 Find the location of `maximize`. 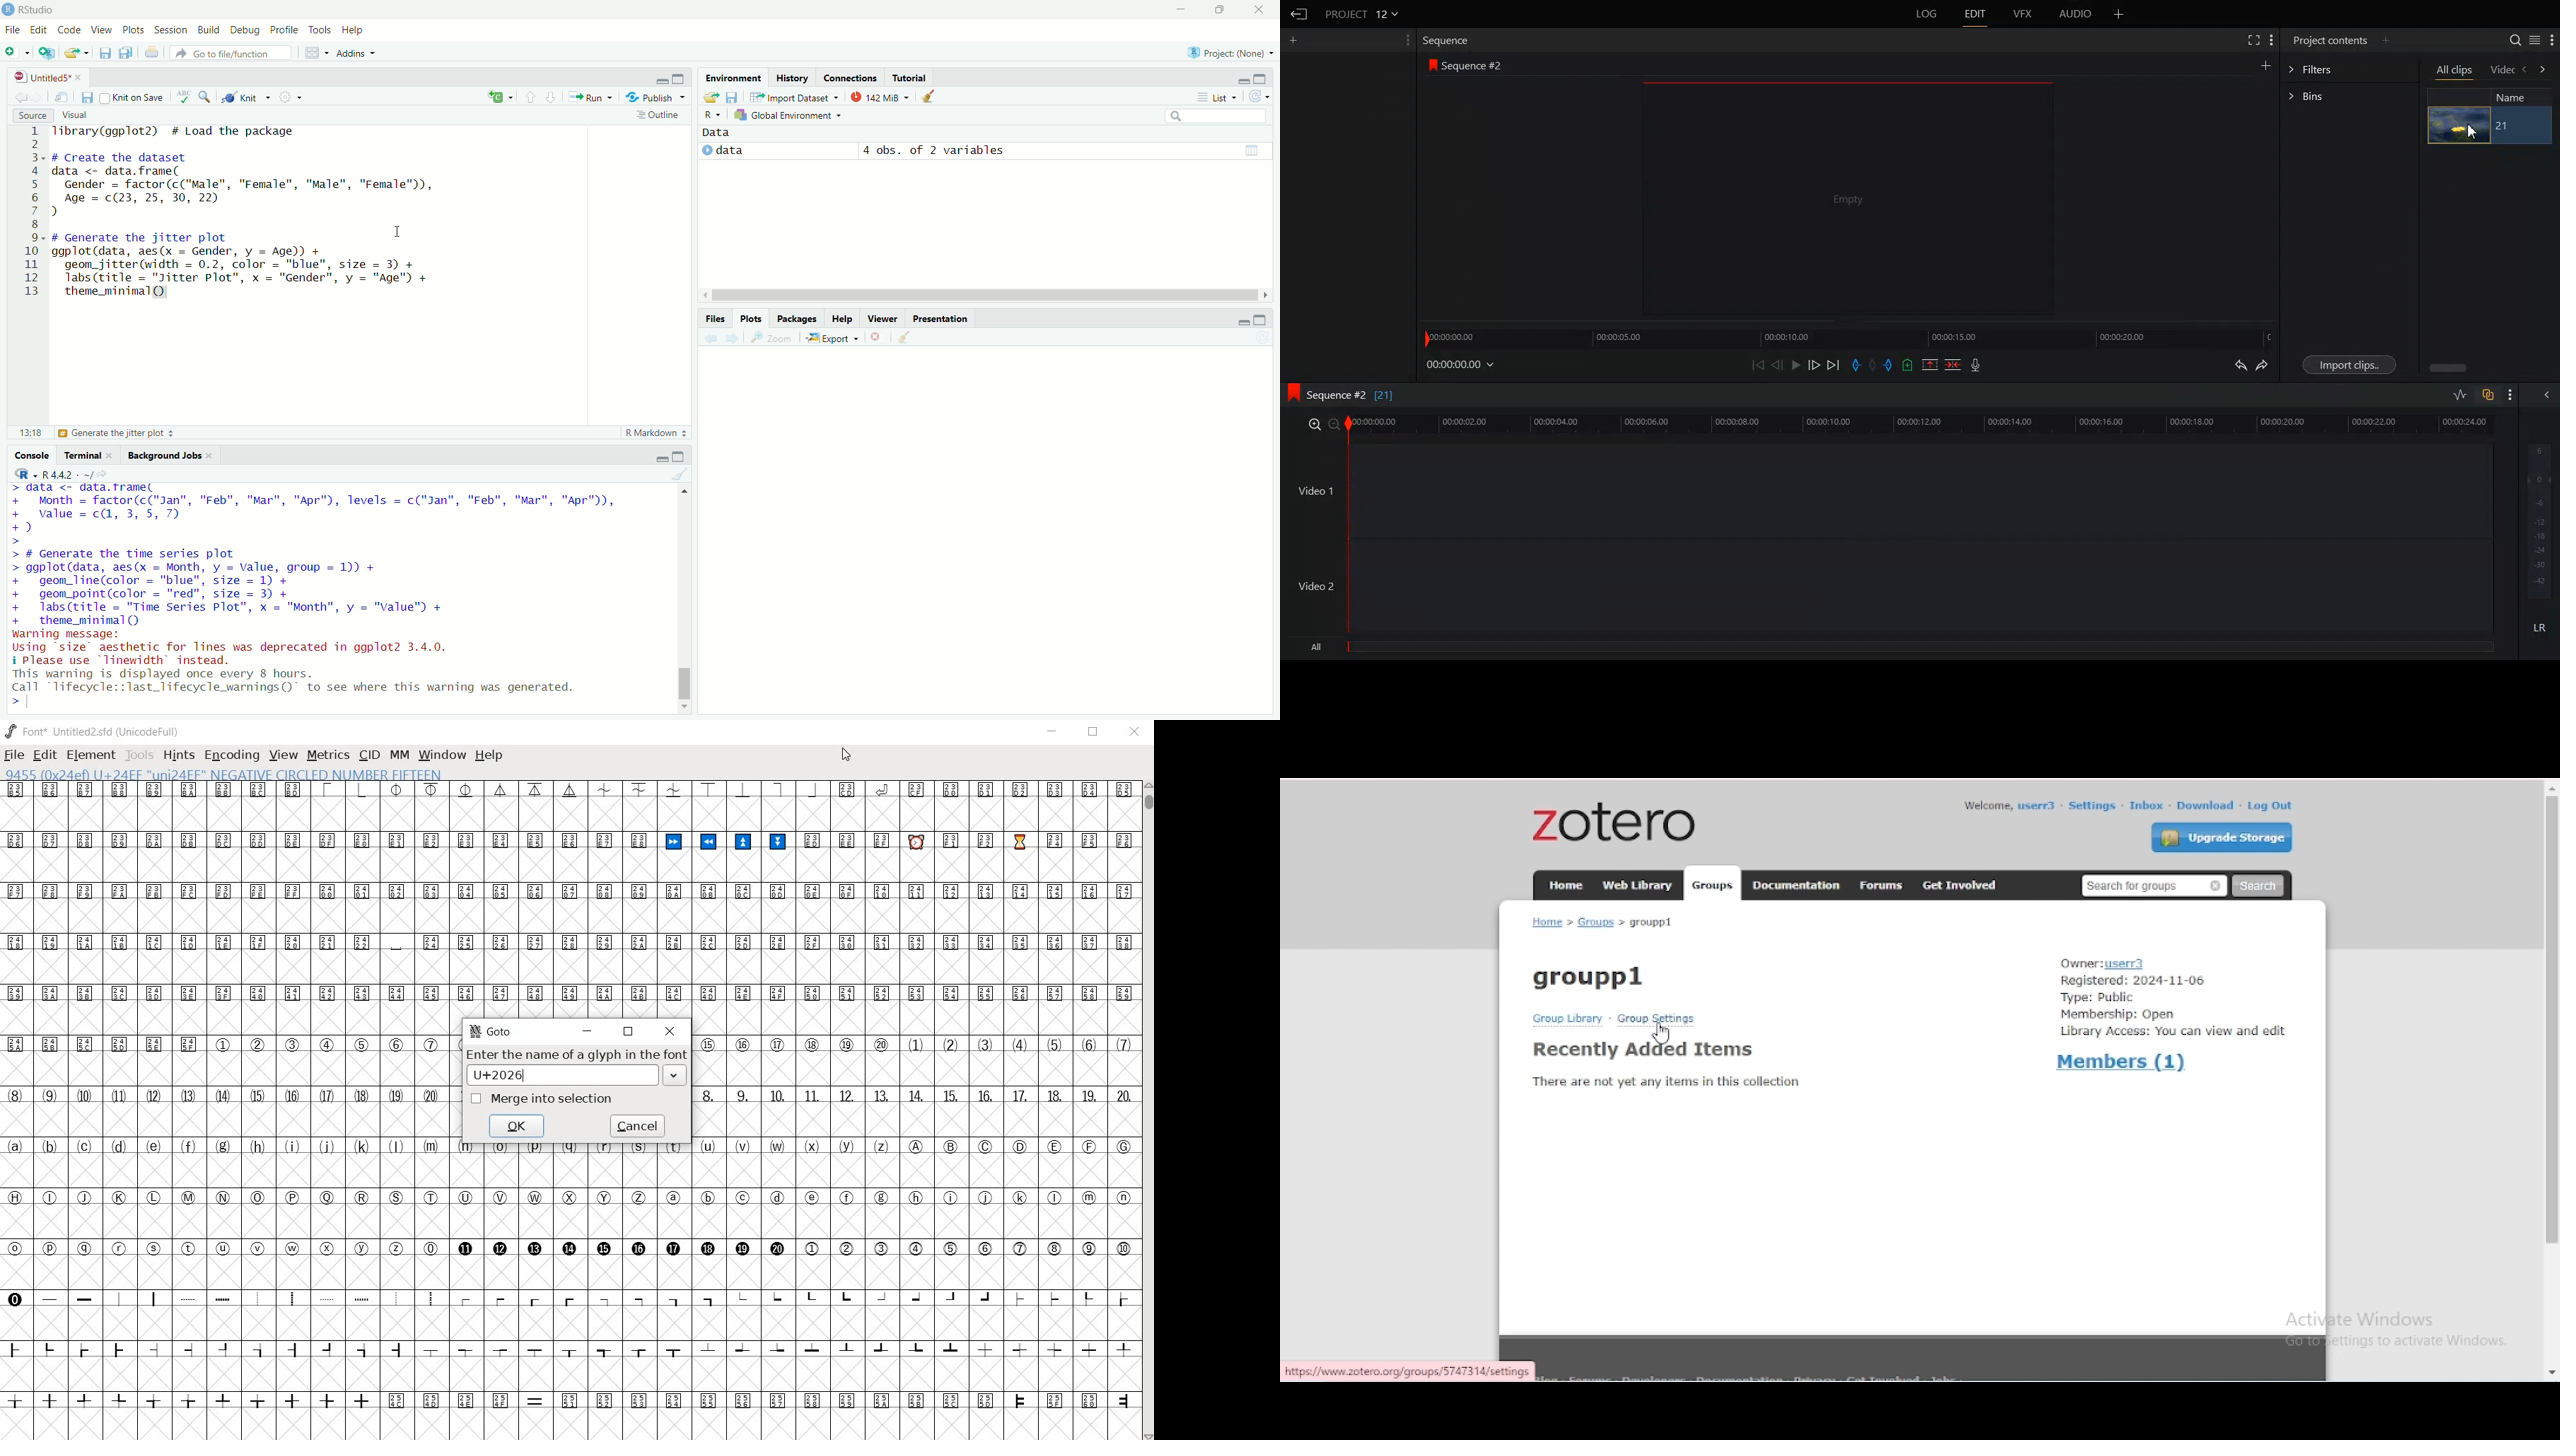

maximize is located at coordinates (1265, 319).